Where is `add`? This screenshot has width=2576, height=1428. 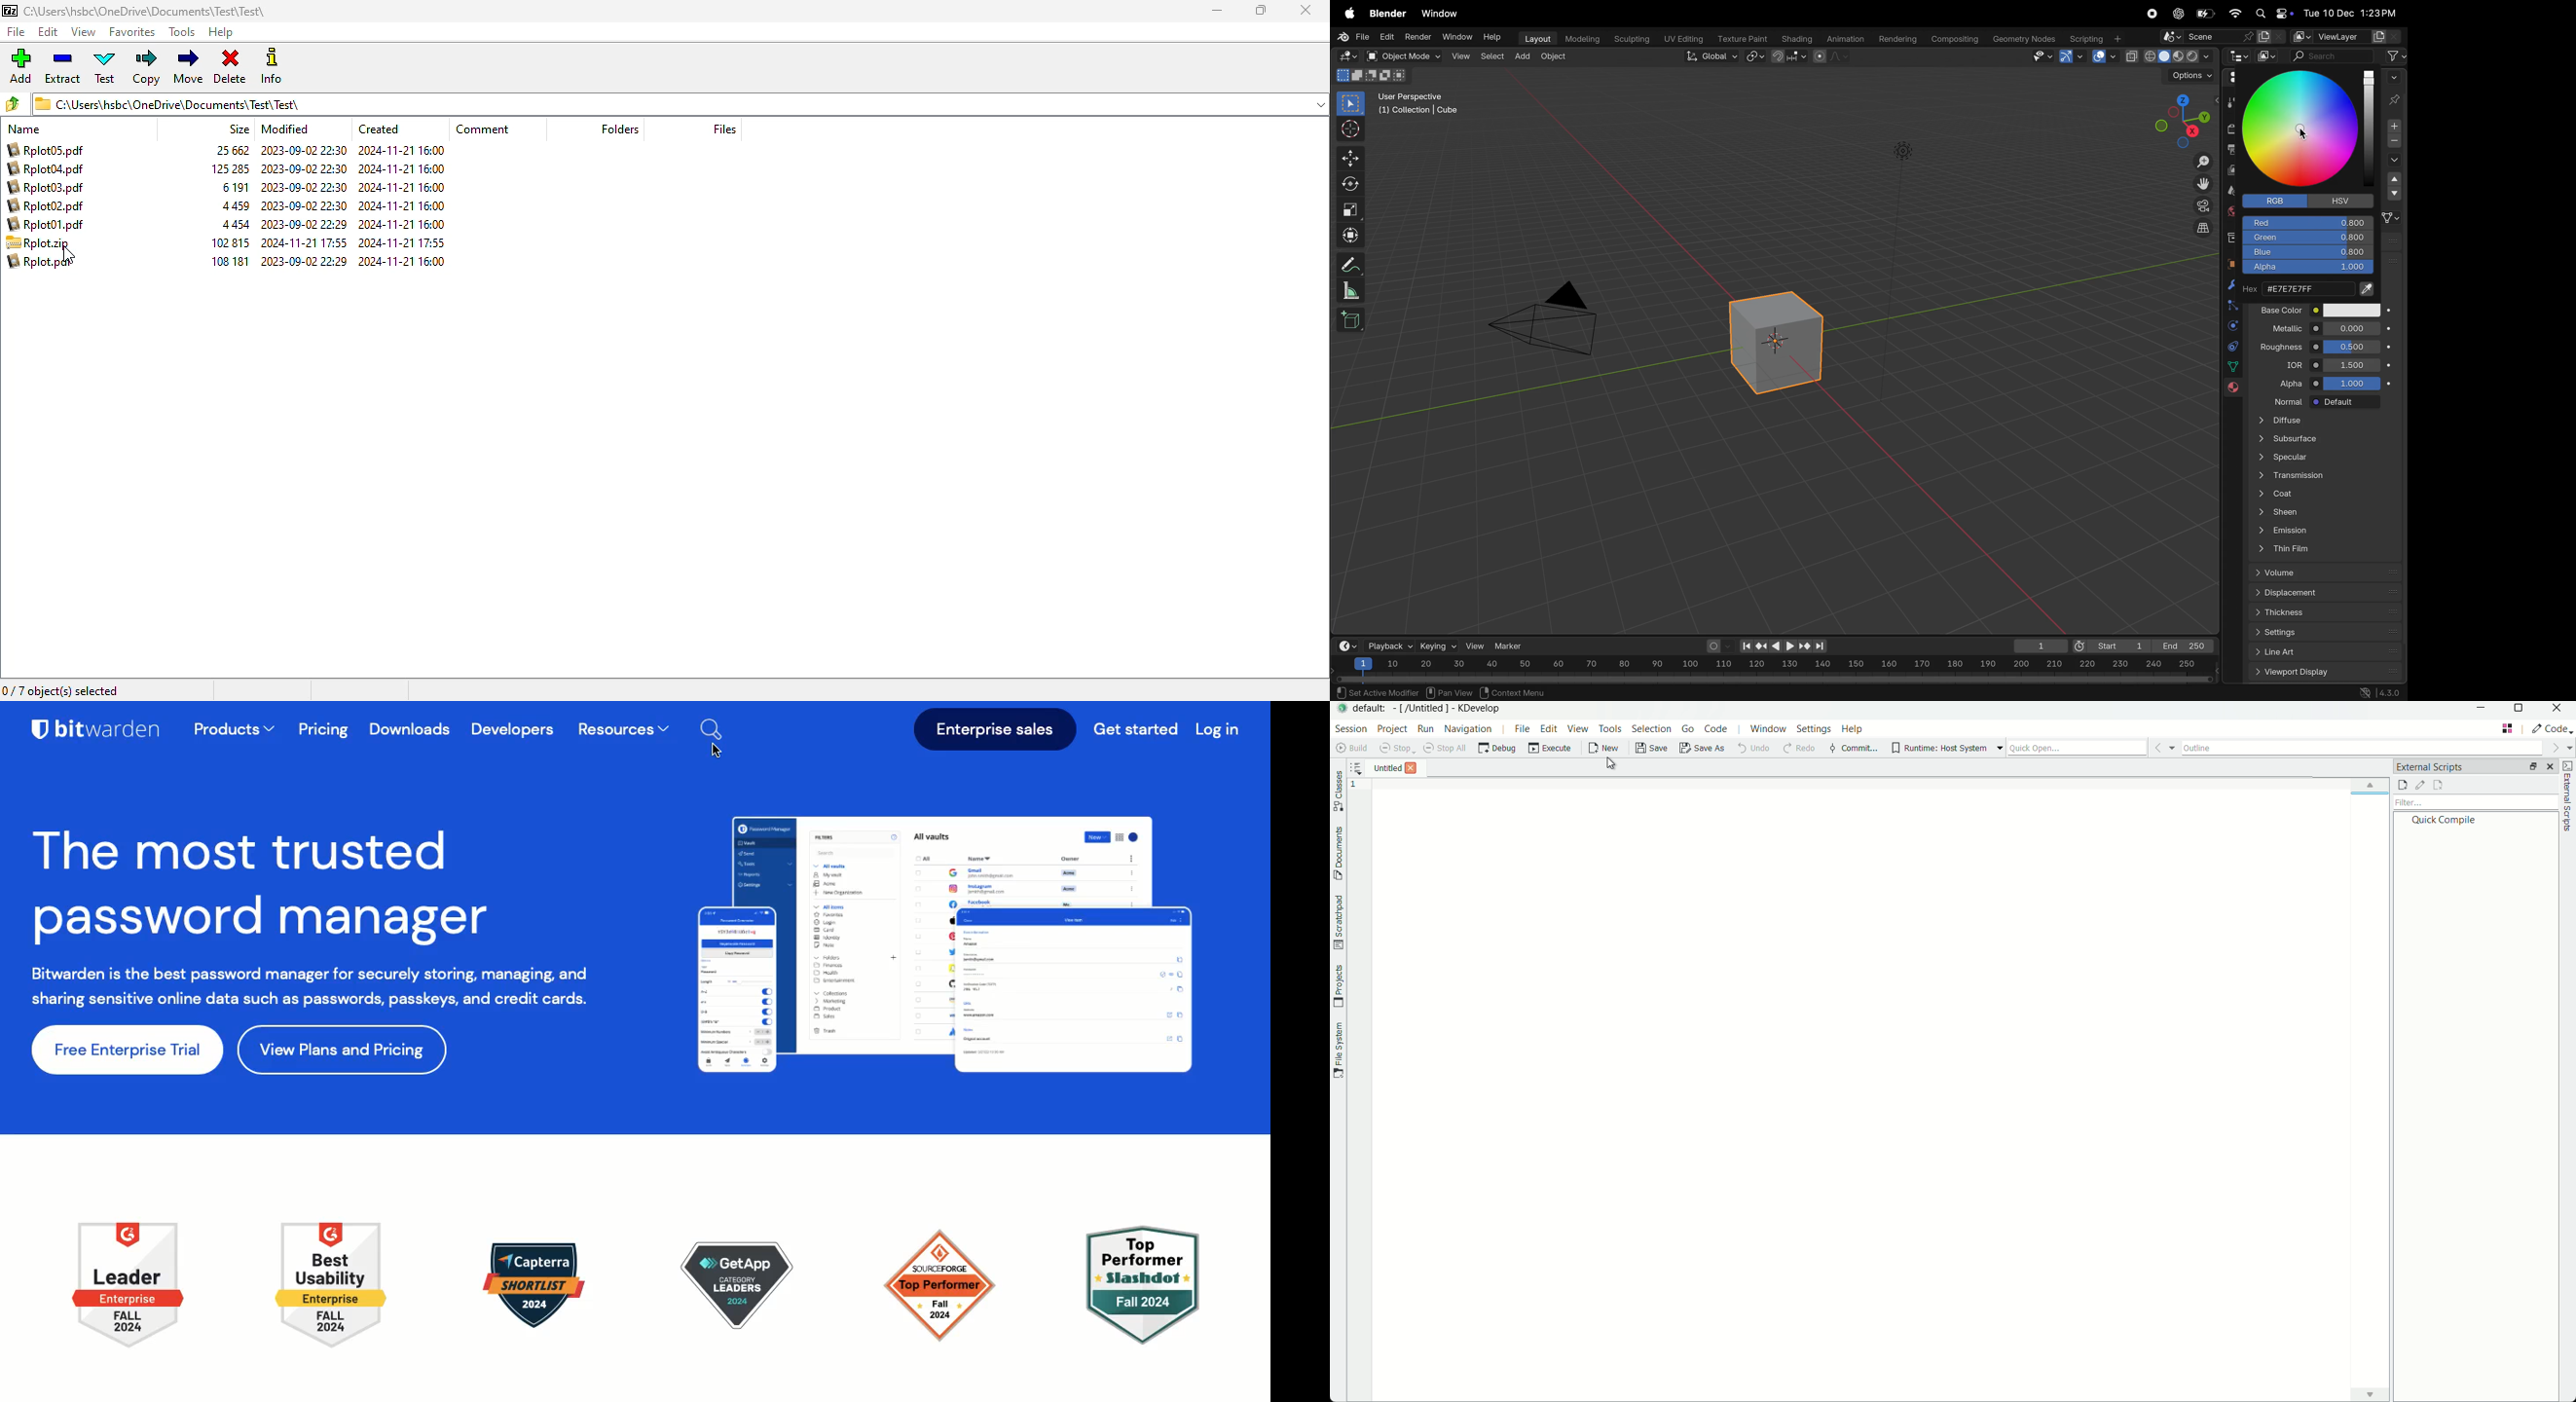 add is located at coordinates (1523, 54).